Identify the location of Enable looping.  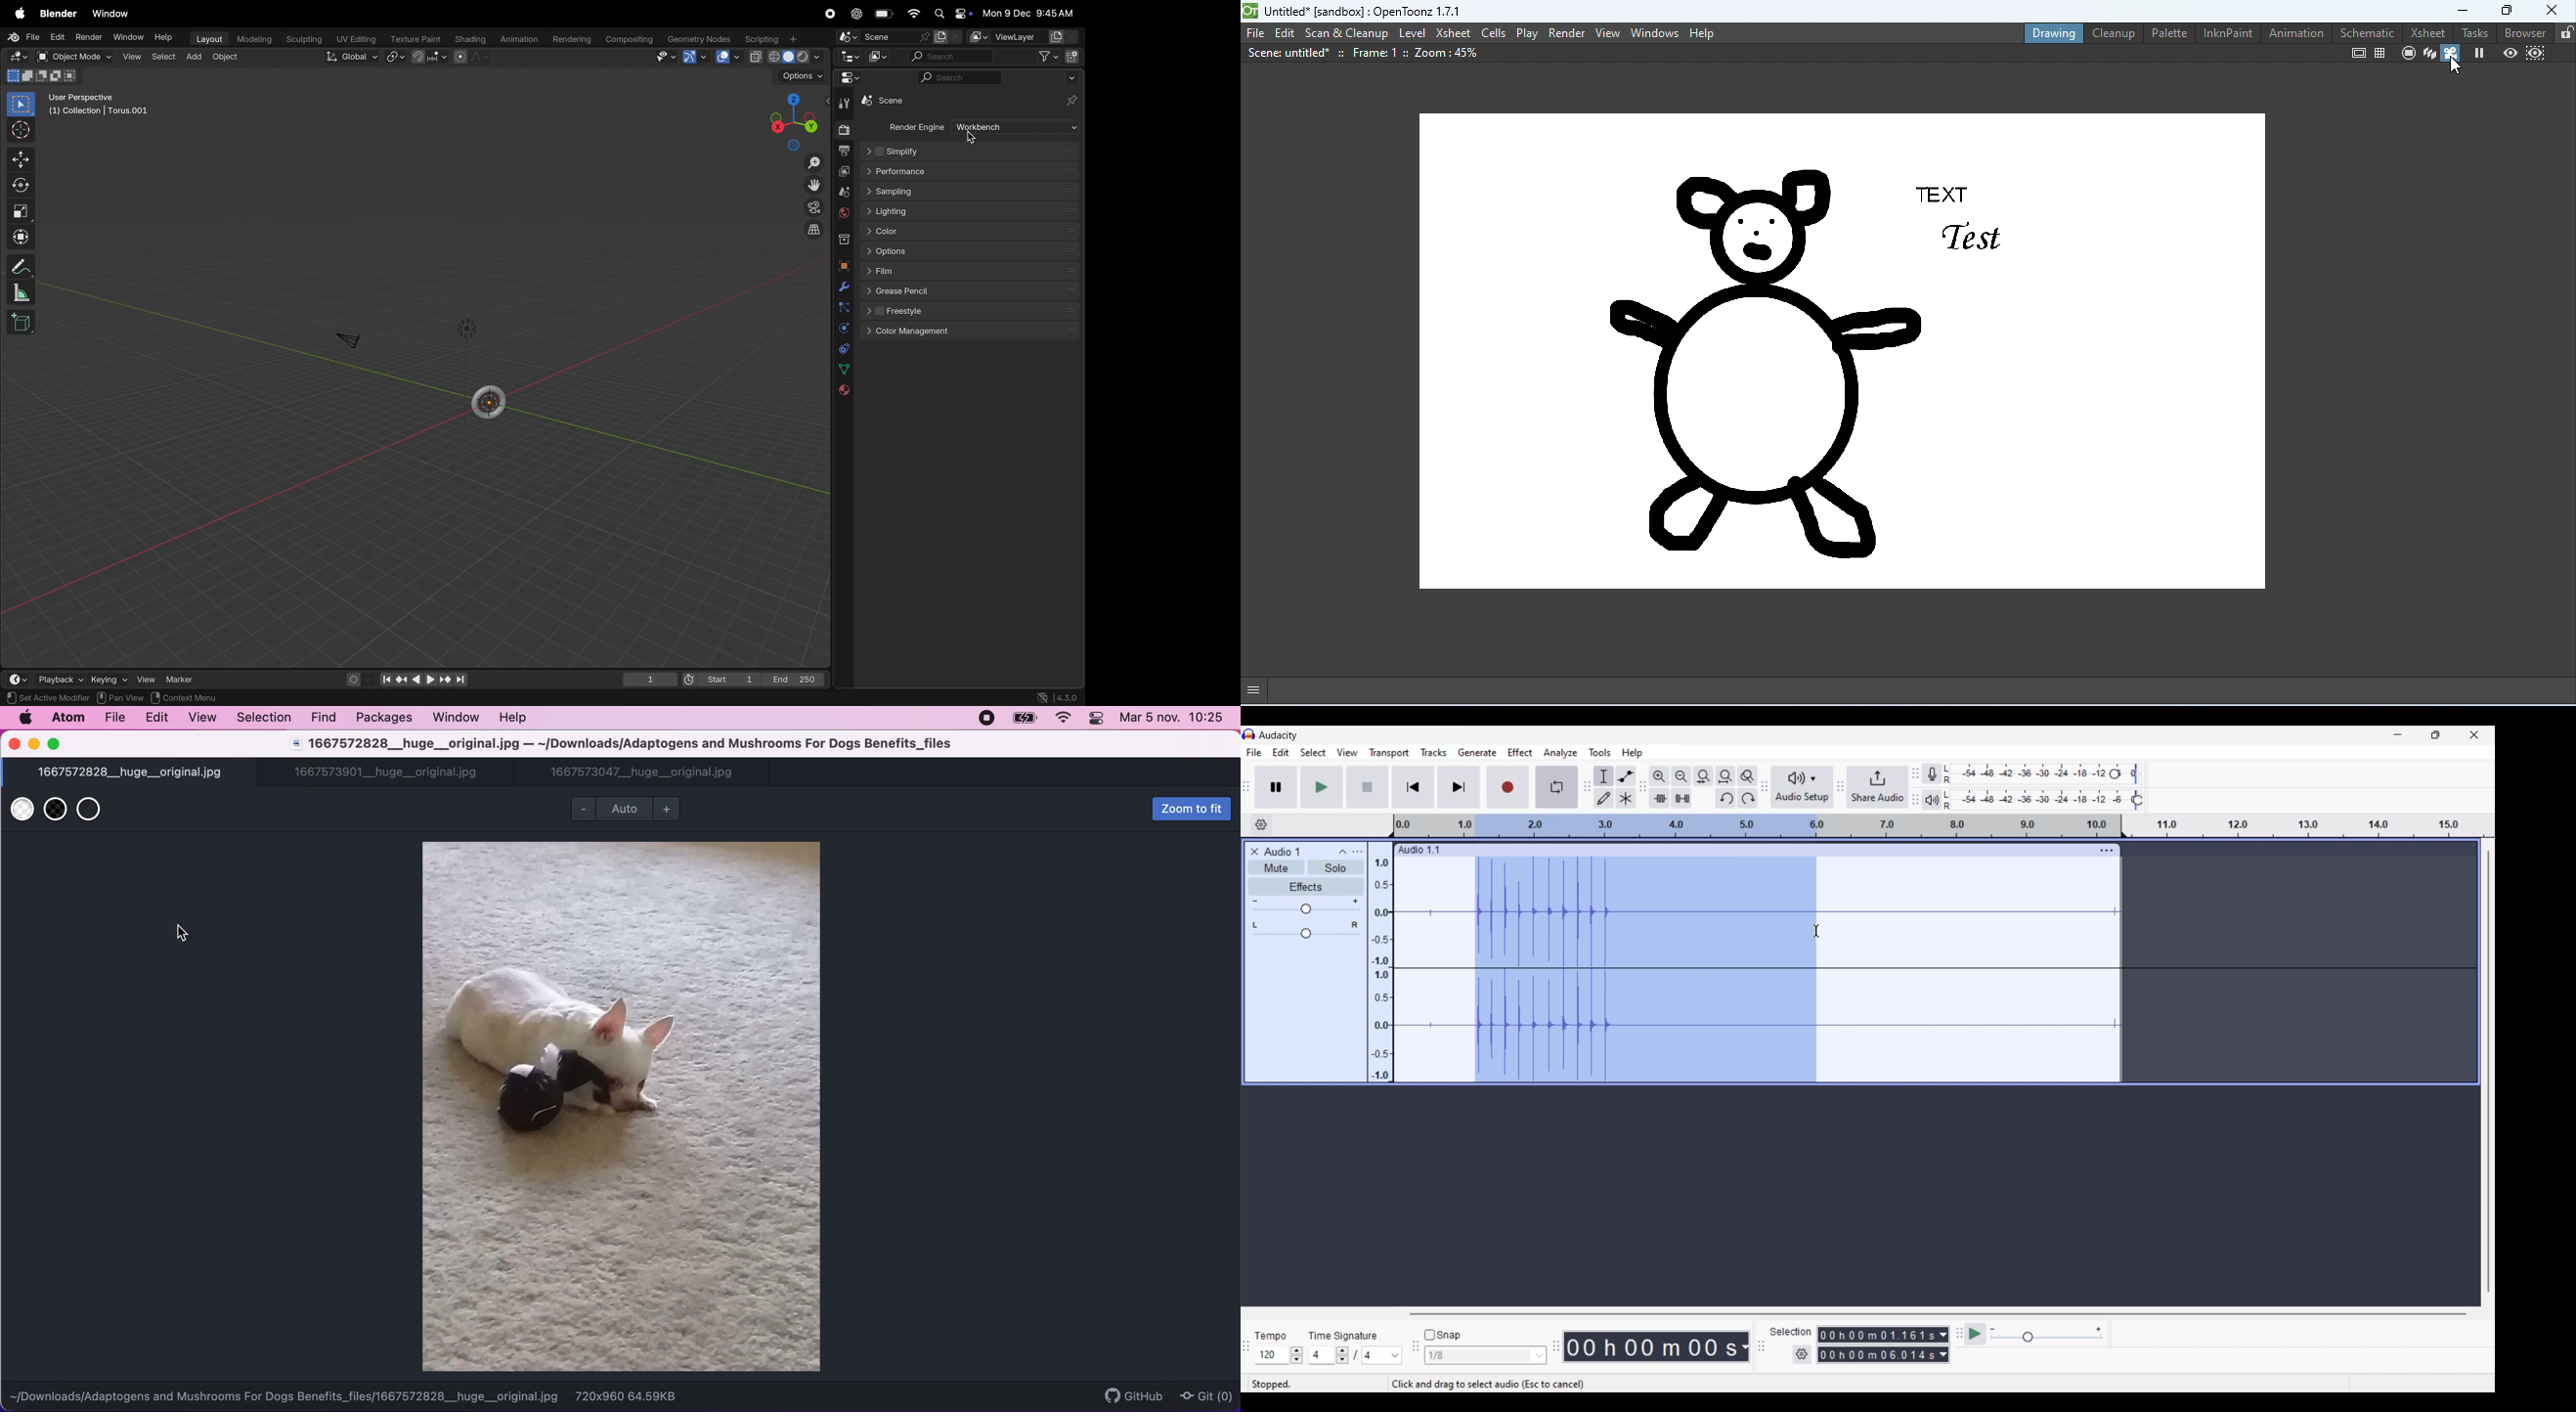
(1558, 787).